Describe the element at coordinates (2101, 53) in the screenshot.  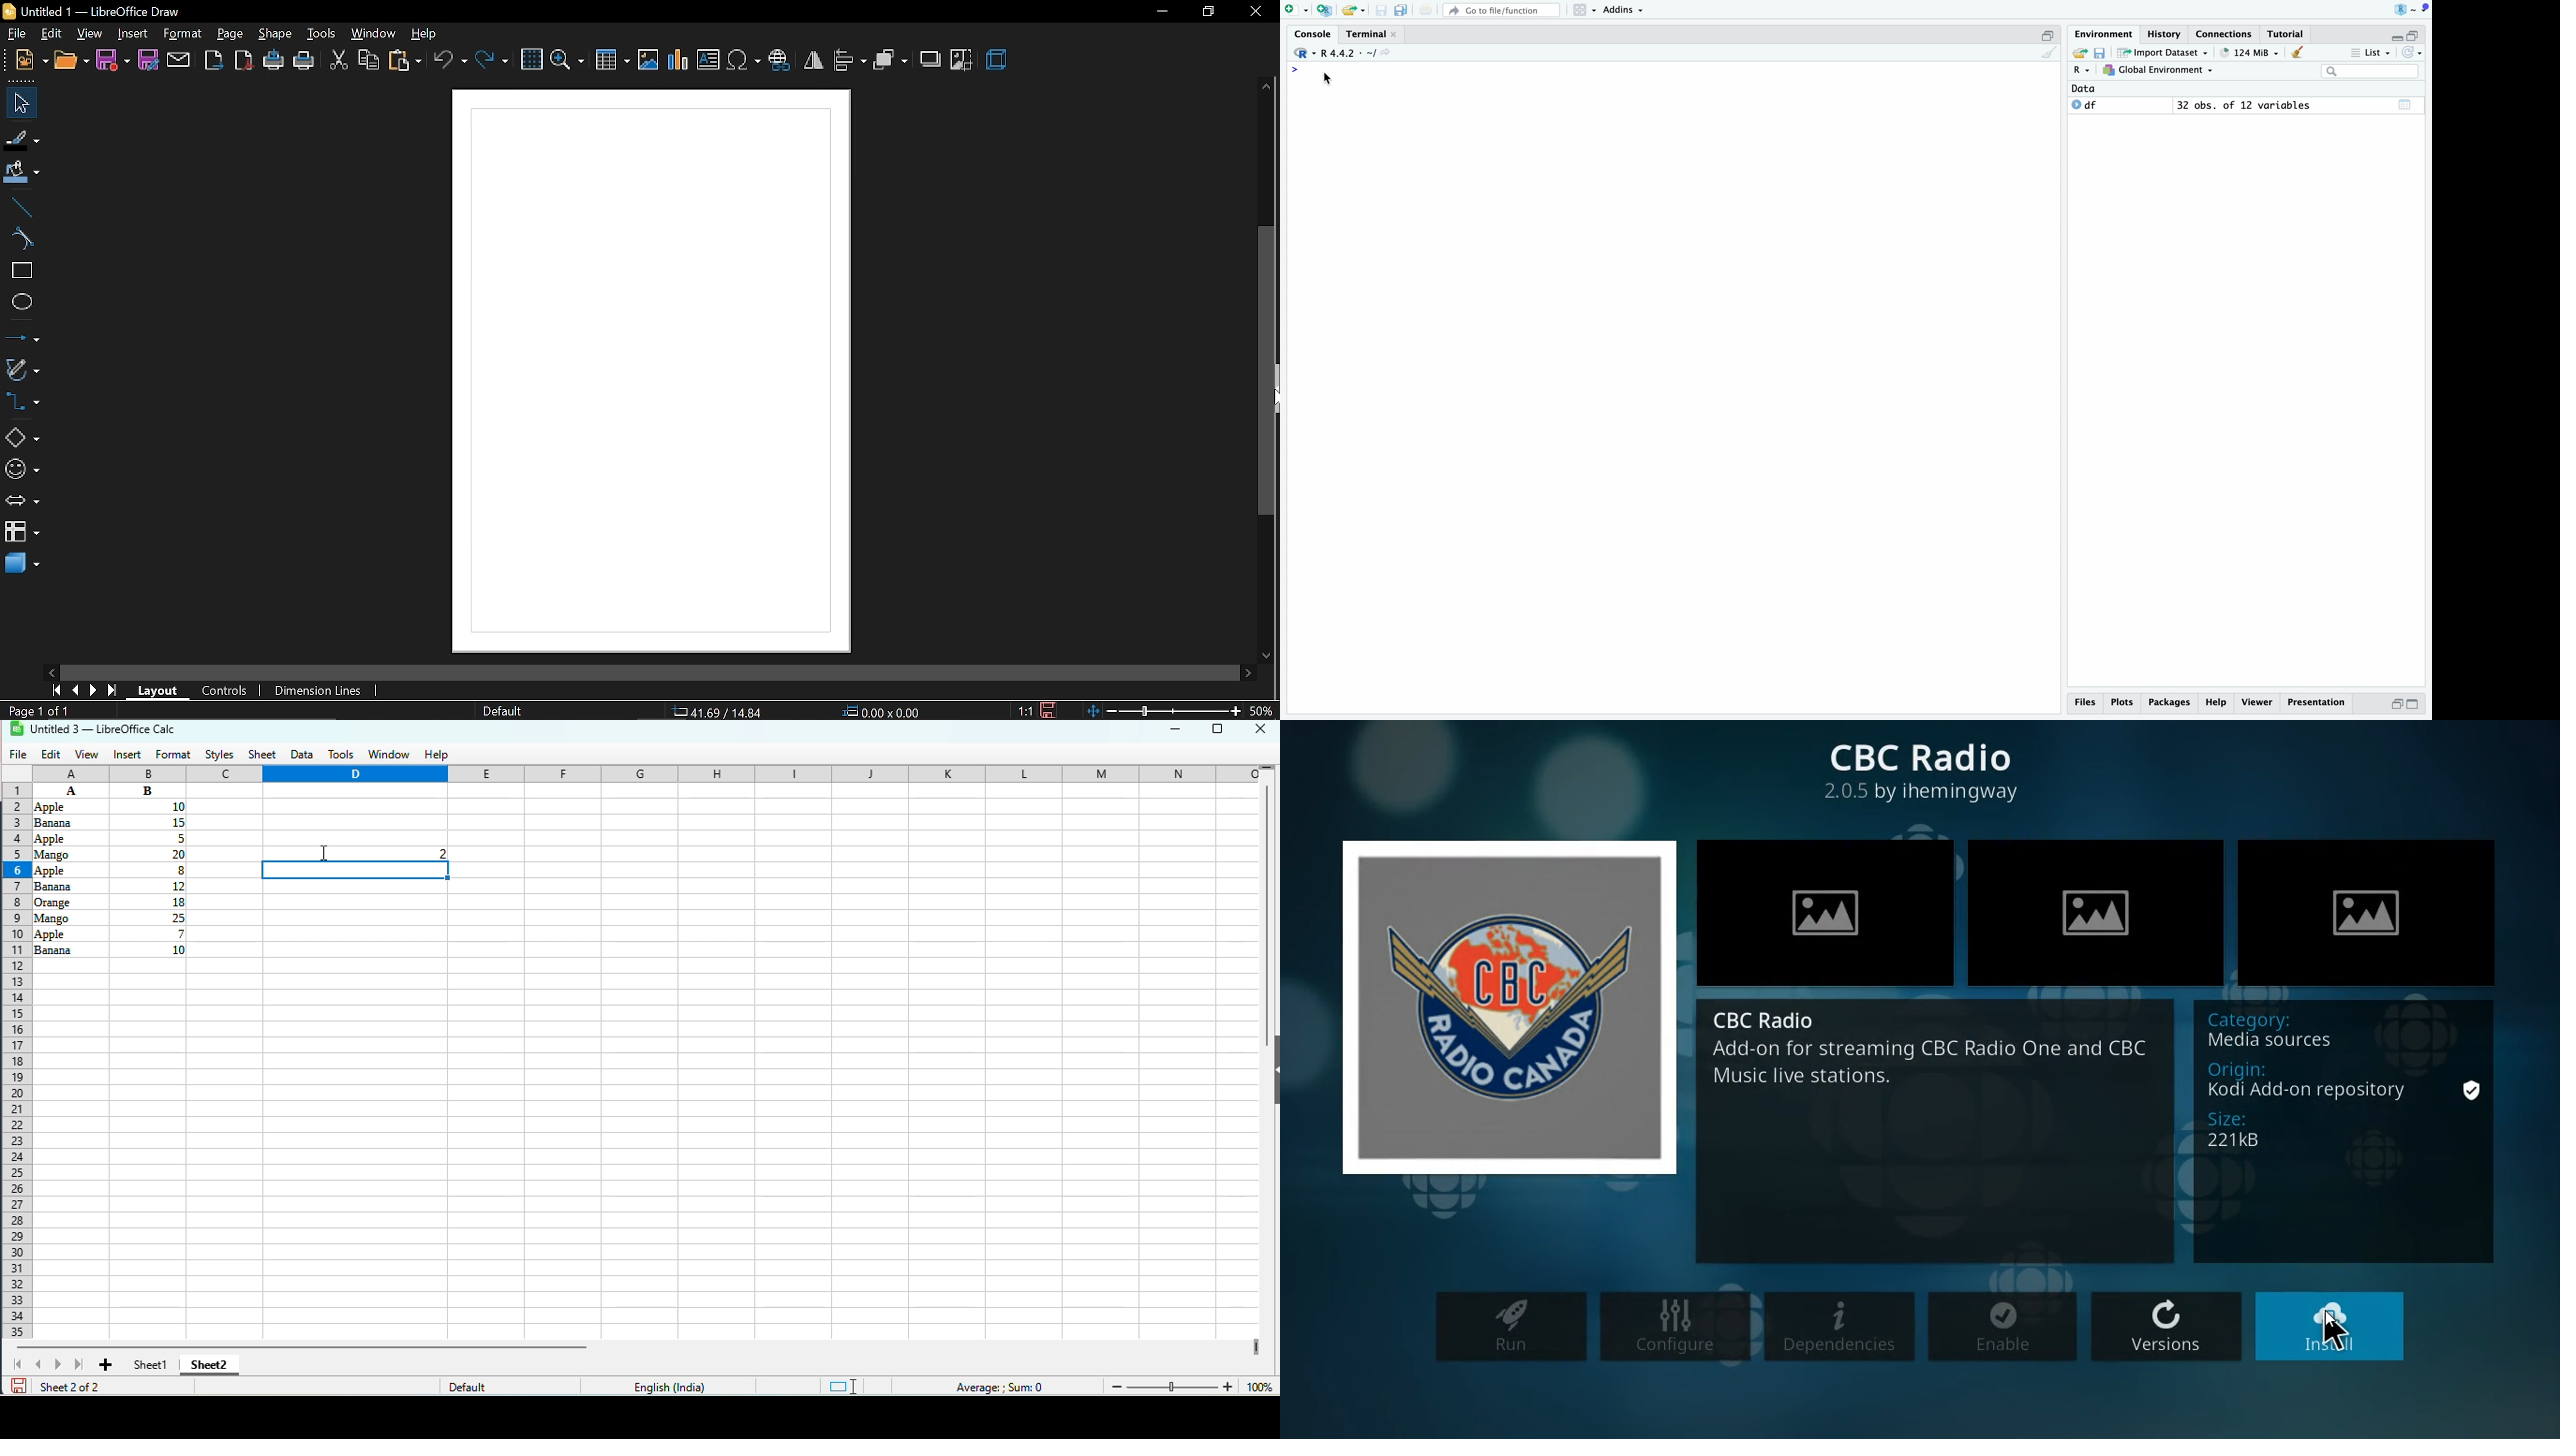
I see `save` at that location.